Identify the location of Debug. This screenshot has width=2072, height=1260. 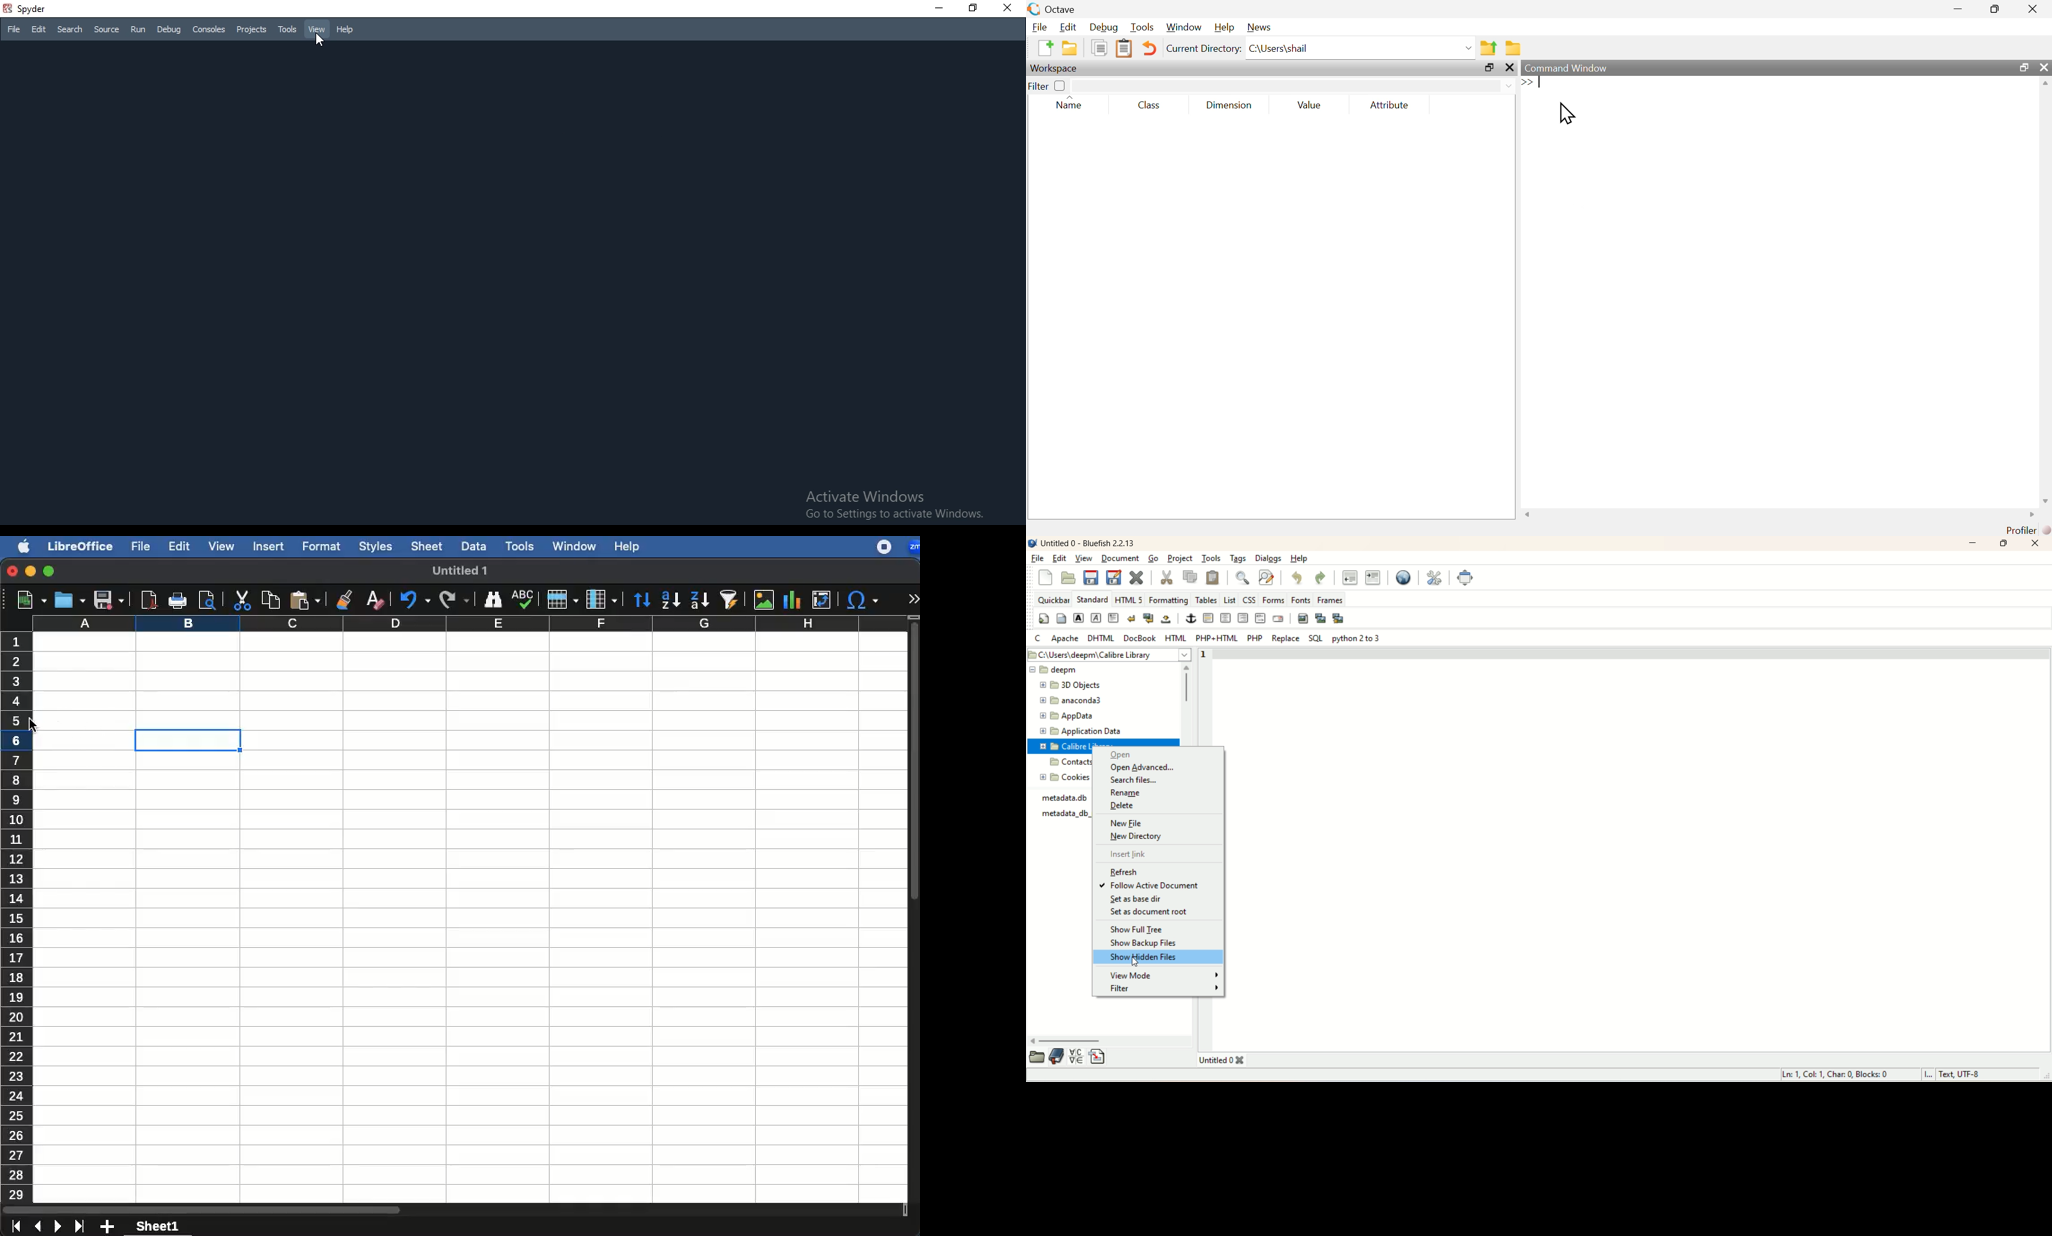
(1103, 27).